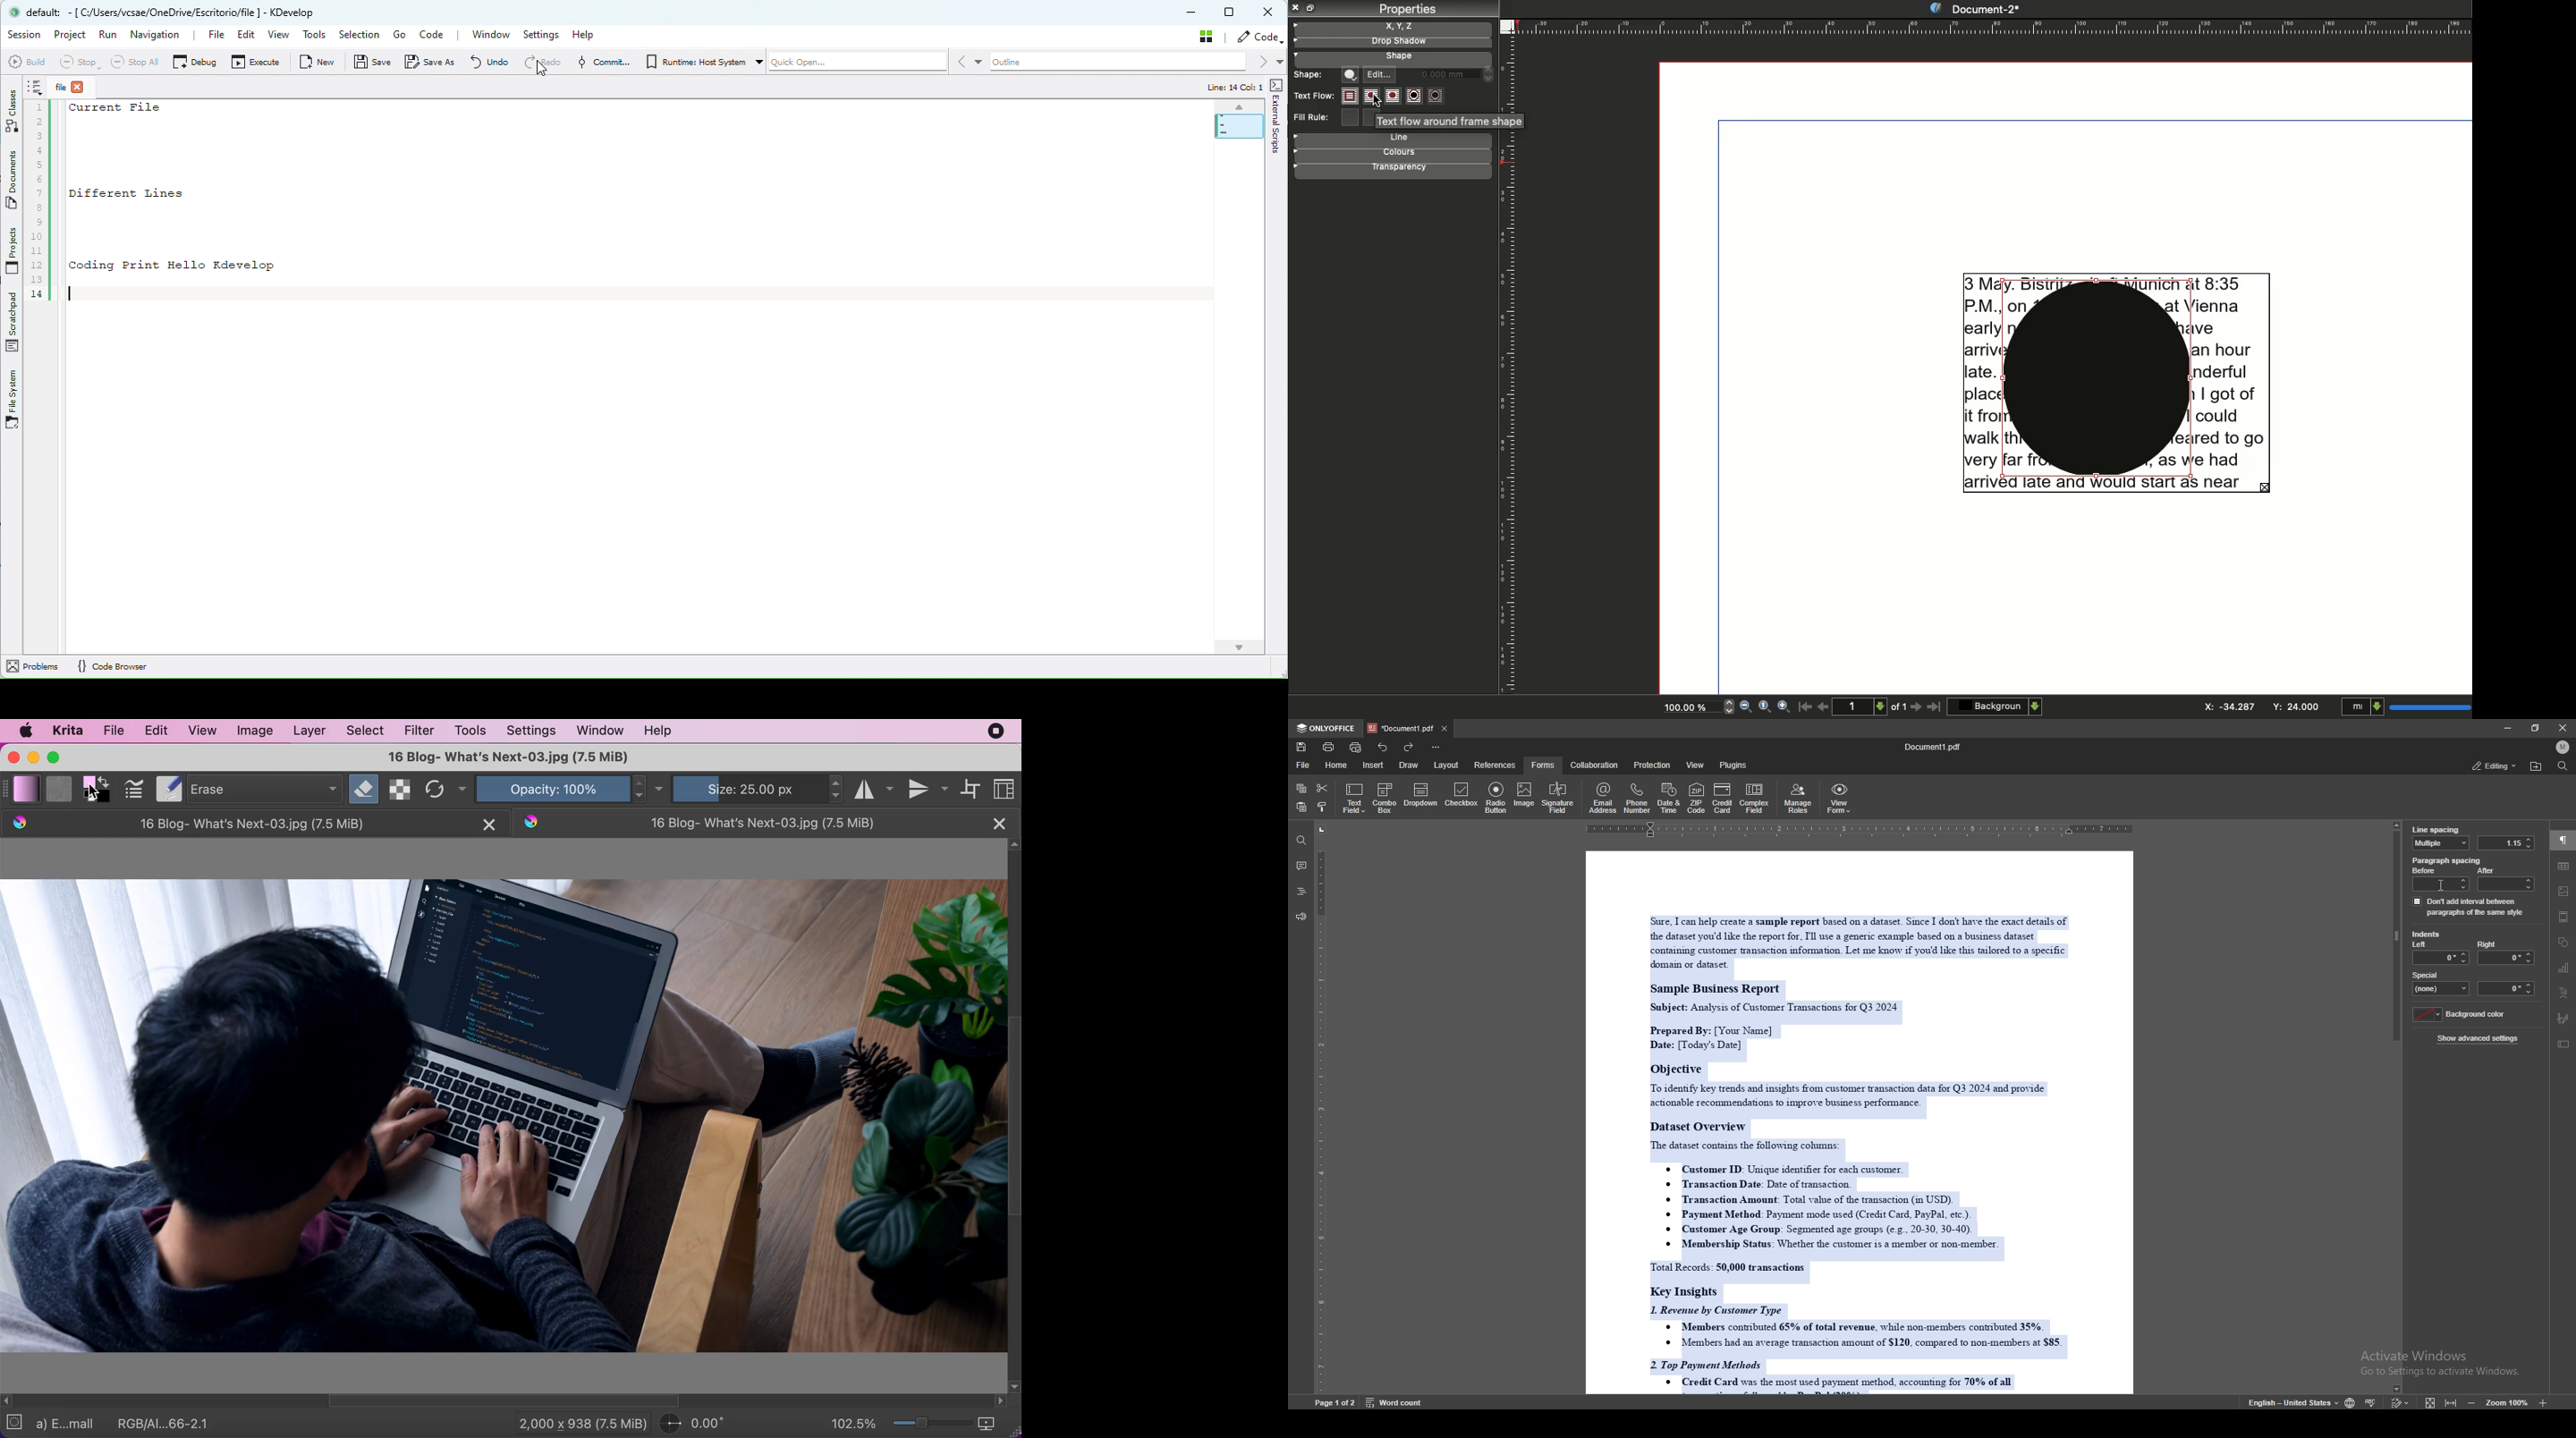 Image resolution: width=2576 pixels, height=1456 pixels. What do you see at coordinates (1871, 706) in the screenshot?
I see `Page count` at bounding box center [1871, 706].